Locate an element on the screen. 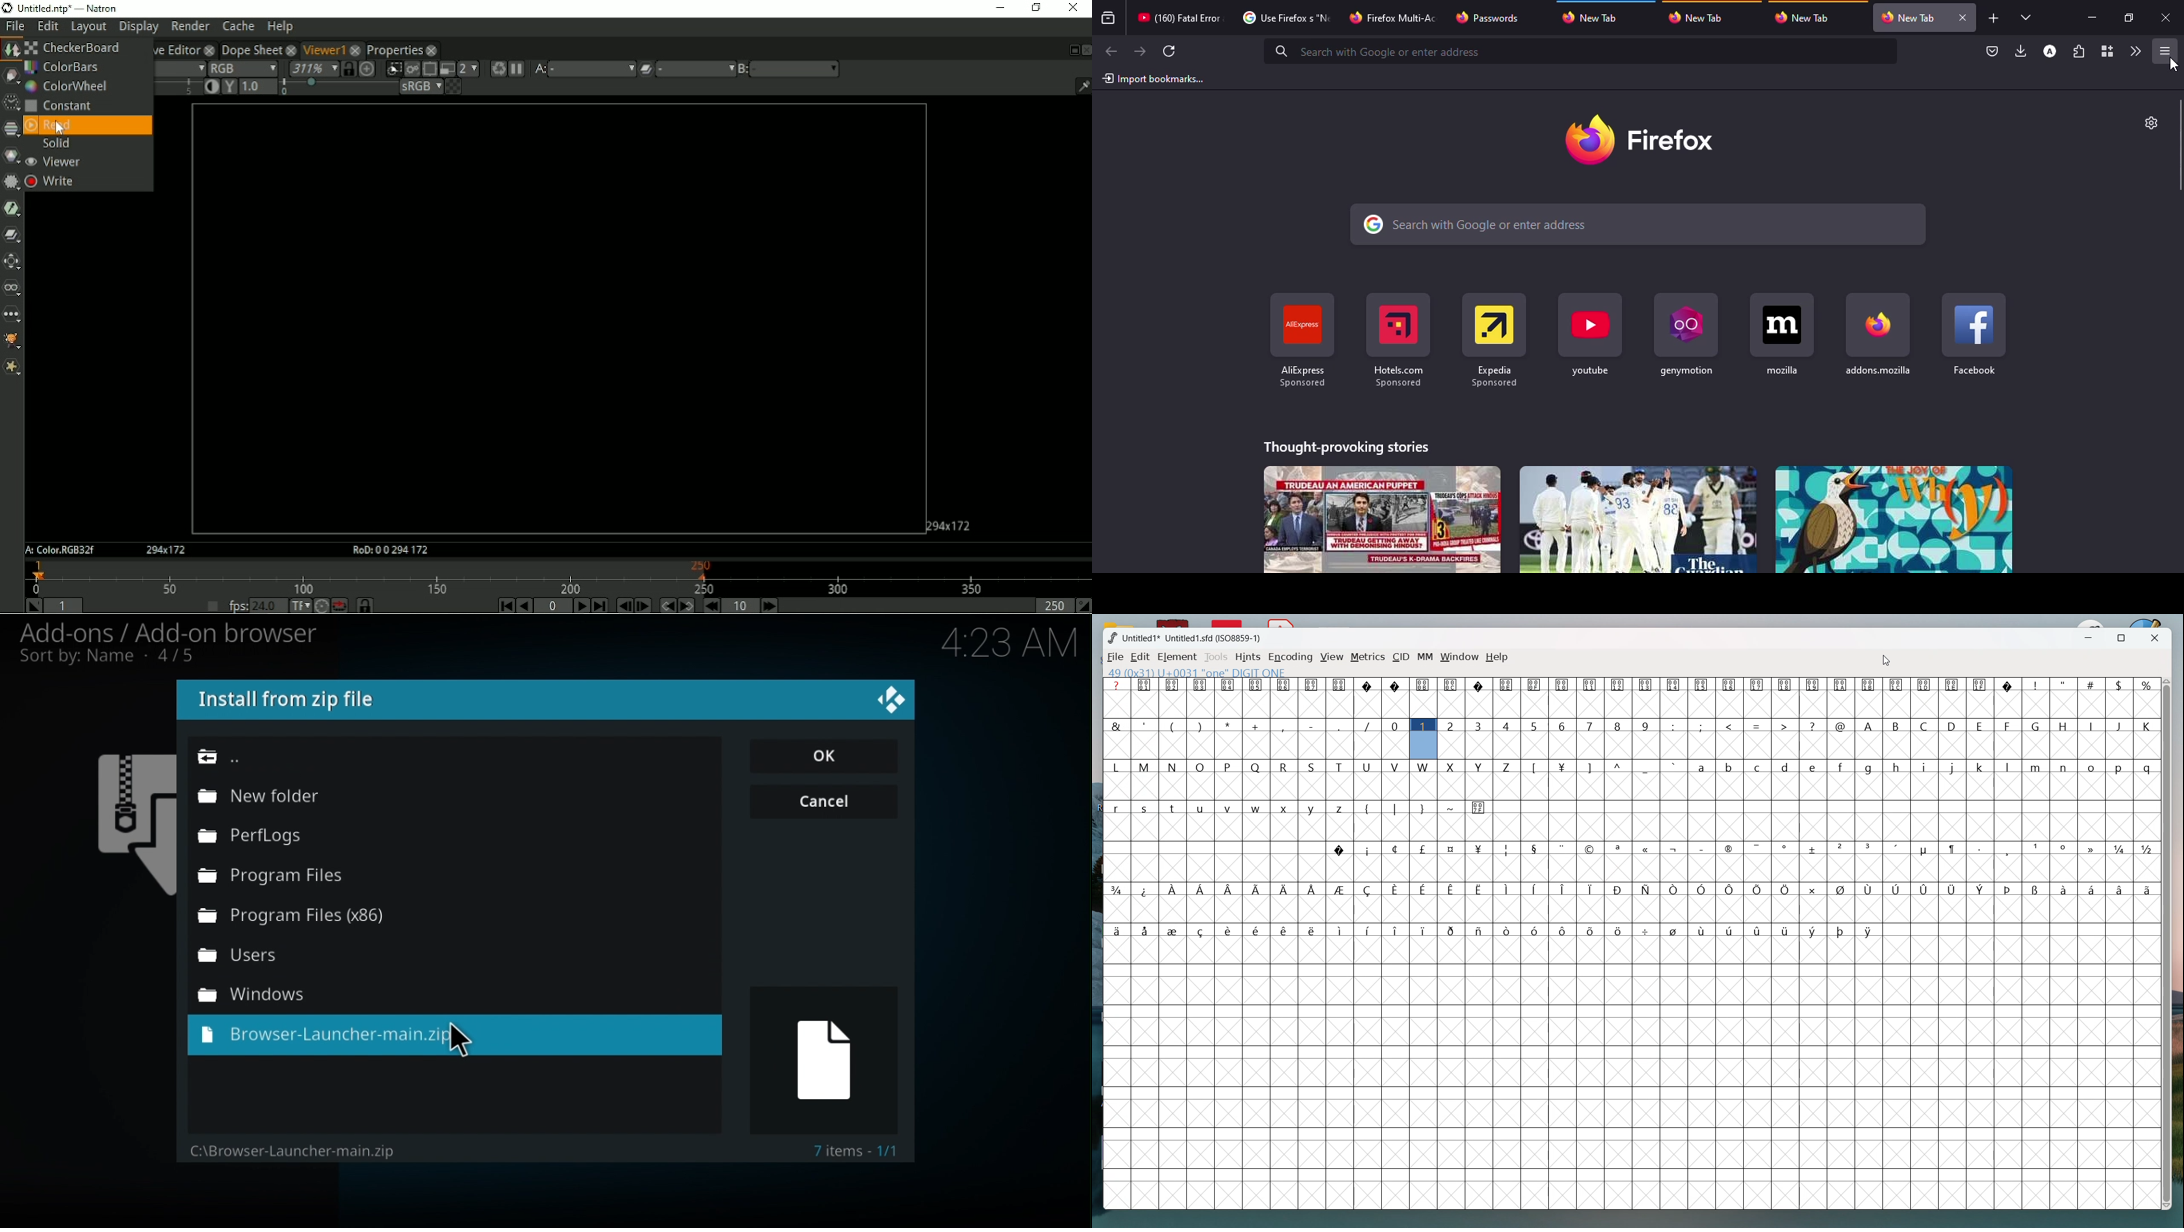  symbol is located at coordinates (1285, 931).